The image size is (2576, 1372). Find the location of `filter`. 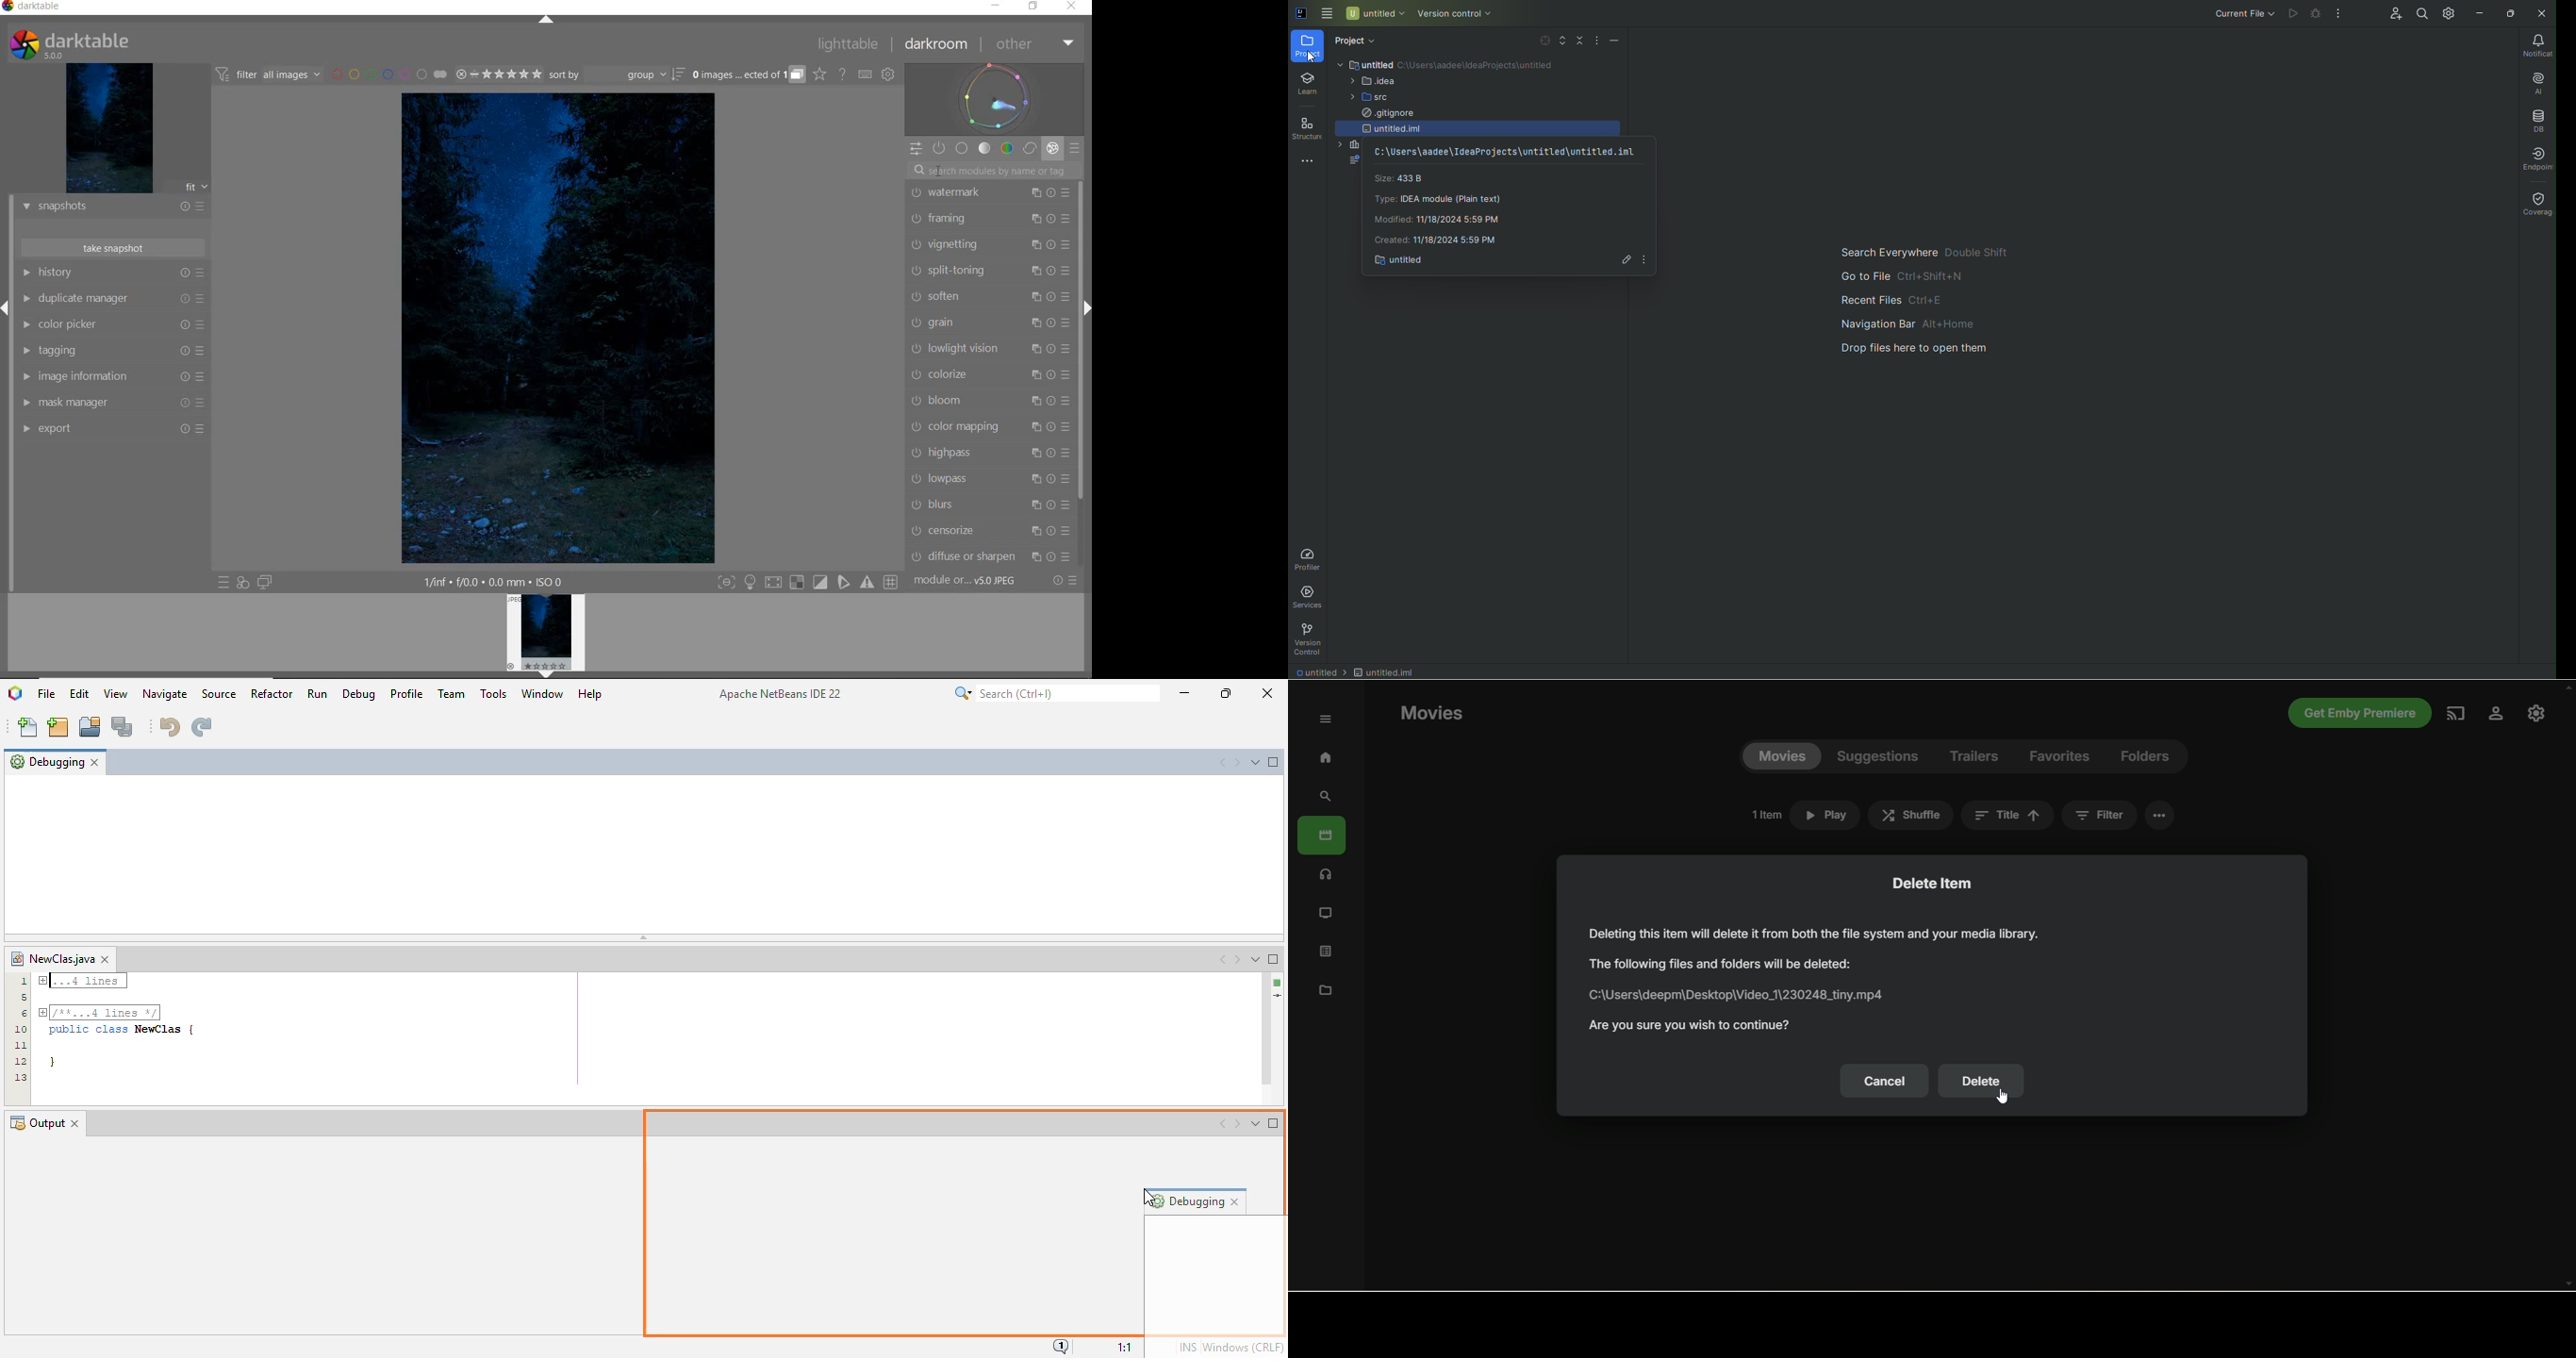

filter is located at coordinates (2099, 815).